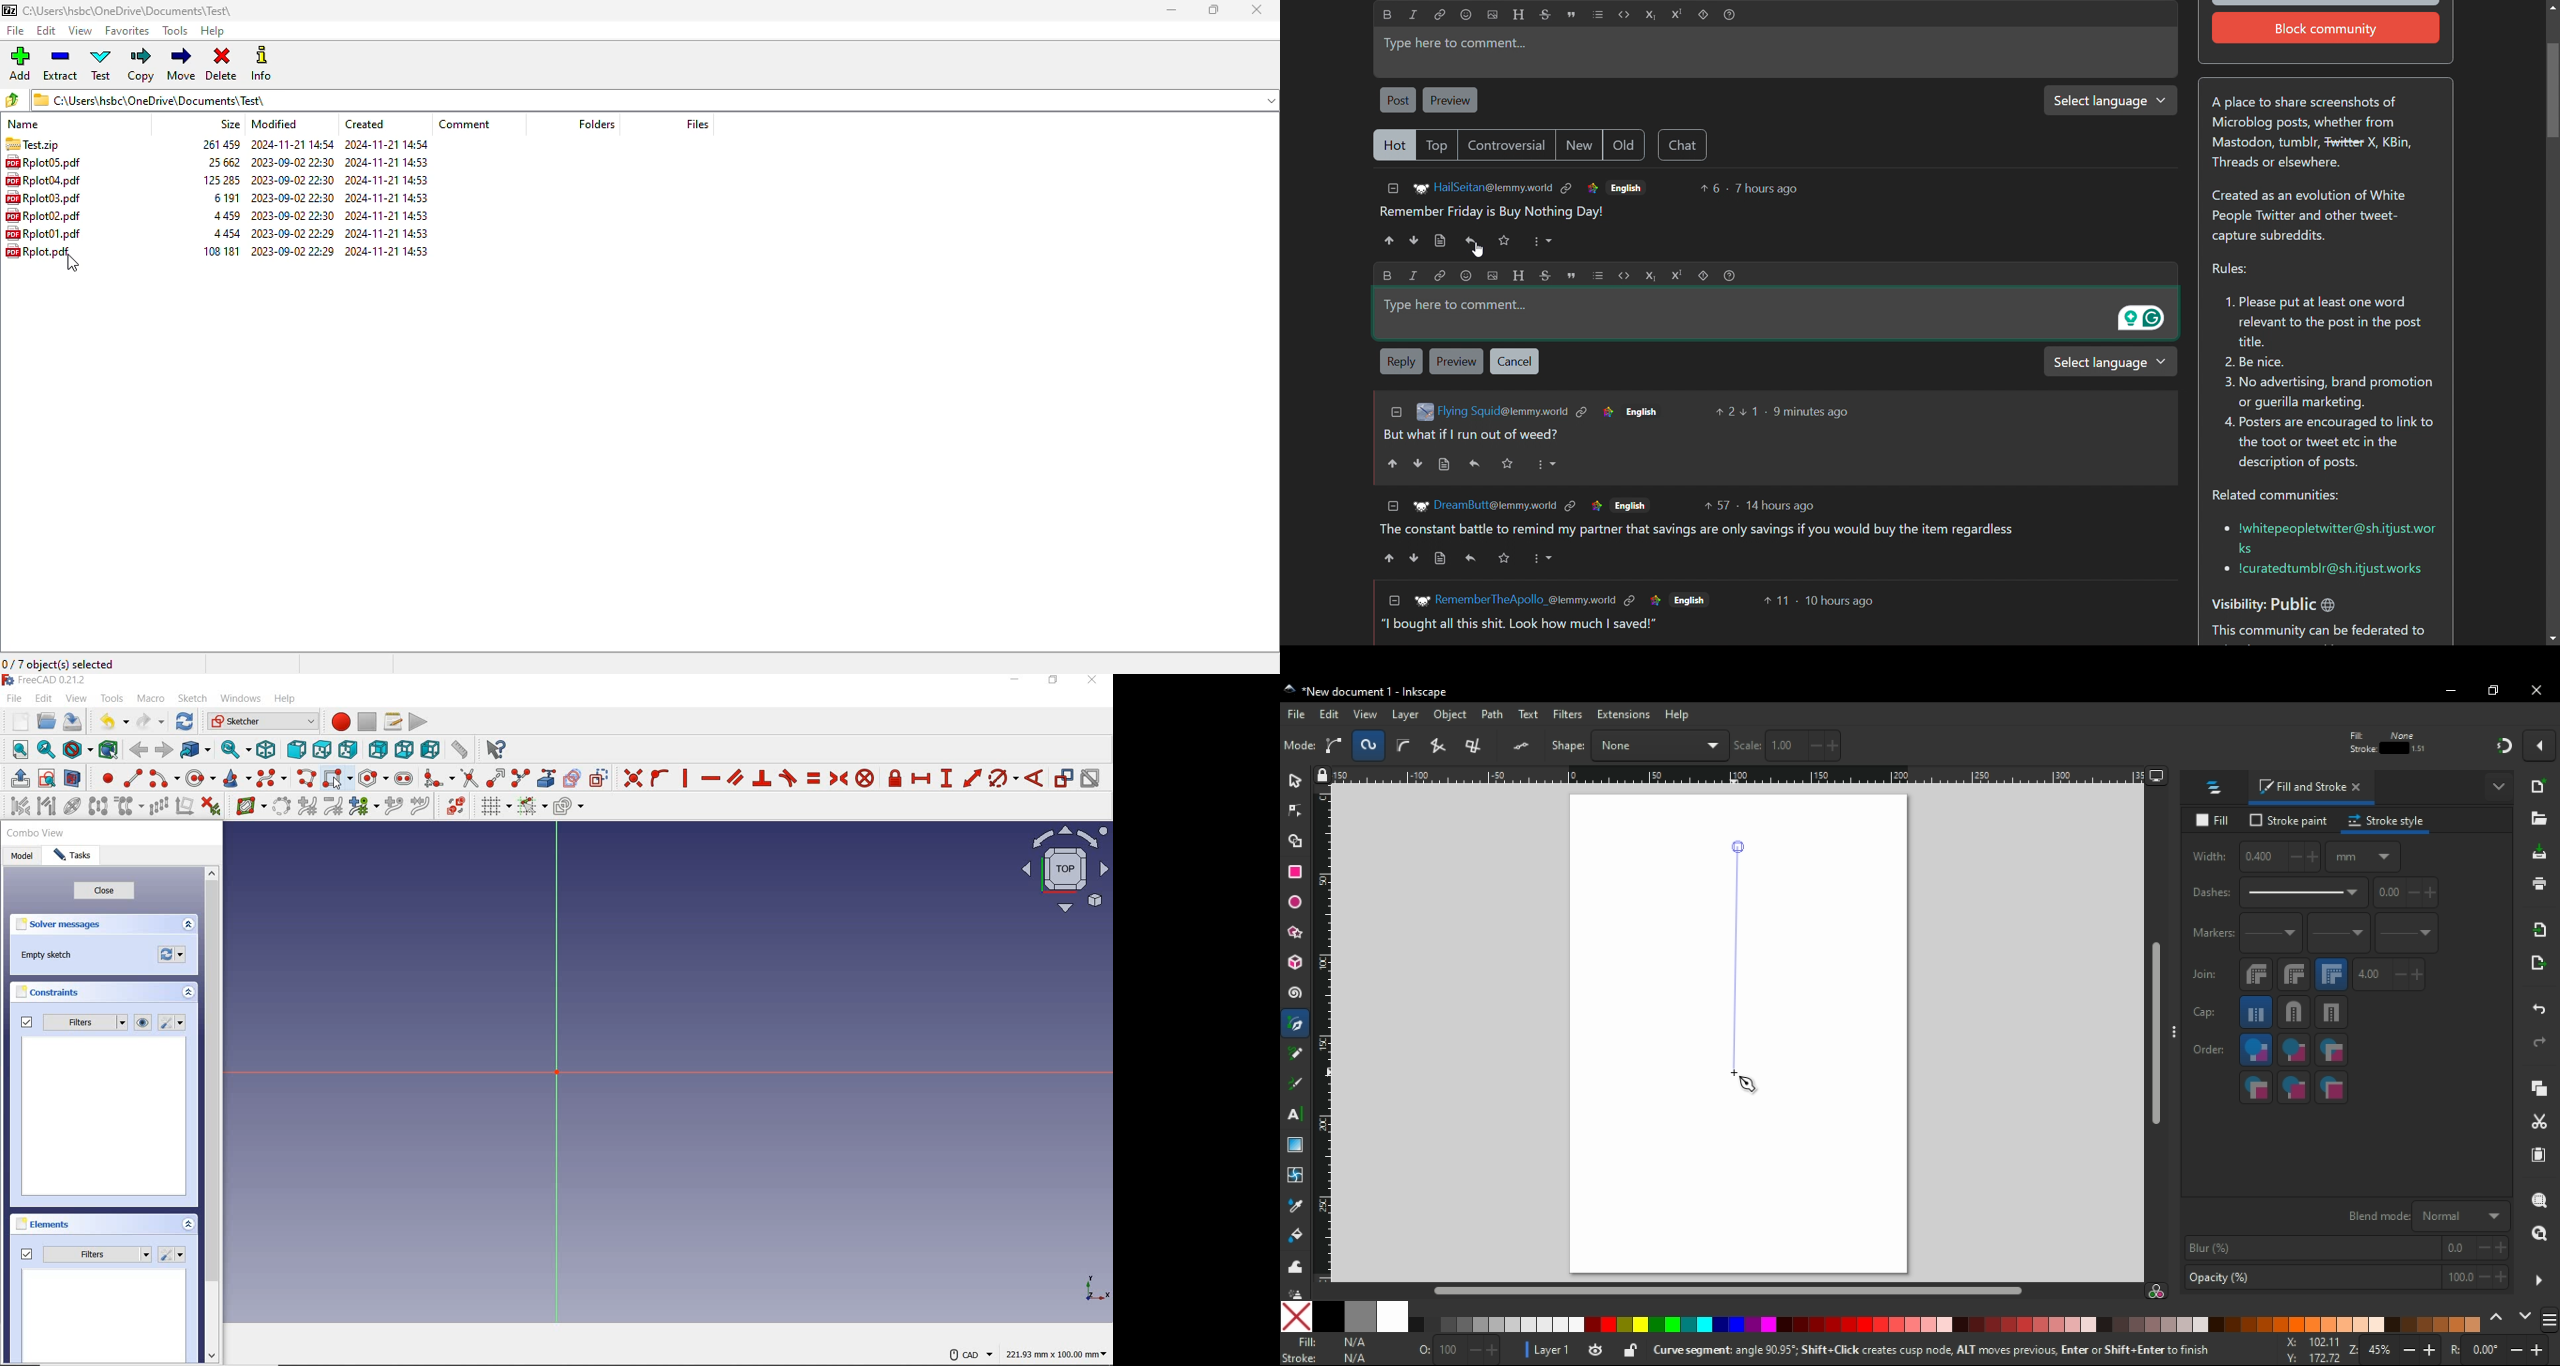 Image resolution: width=2576 pixels, height=1372 pixels. Describe the element at coordinates (268, 750) in the screenshot. I see `isometric` at that location.